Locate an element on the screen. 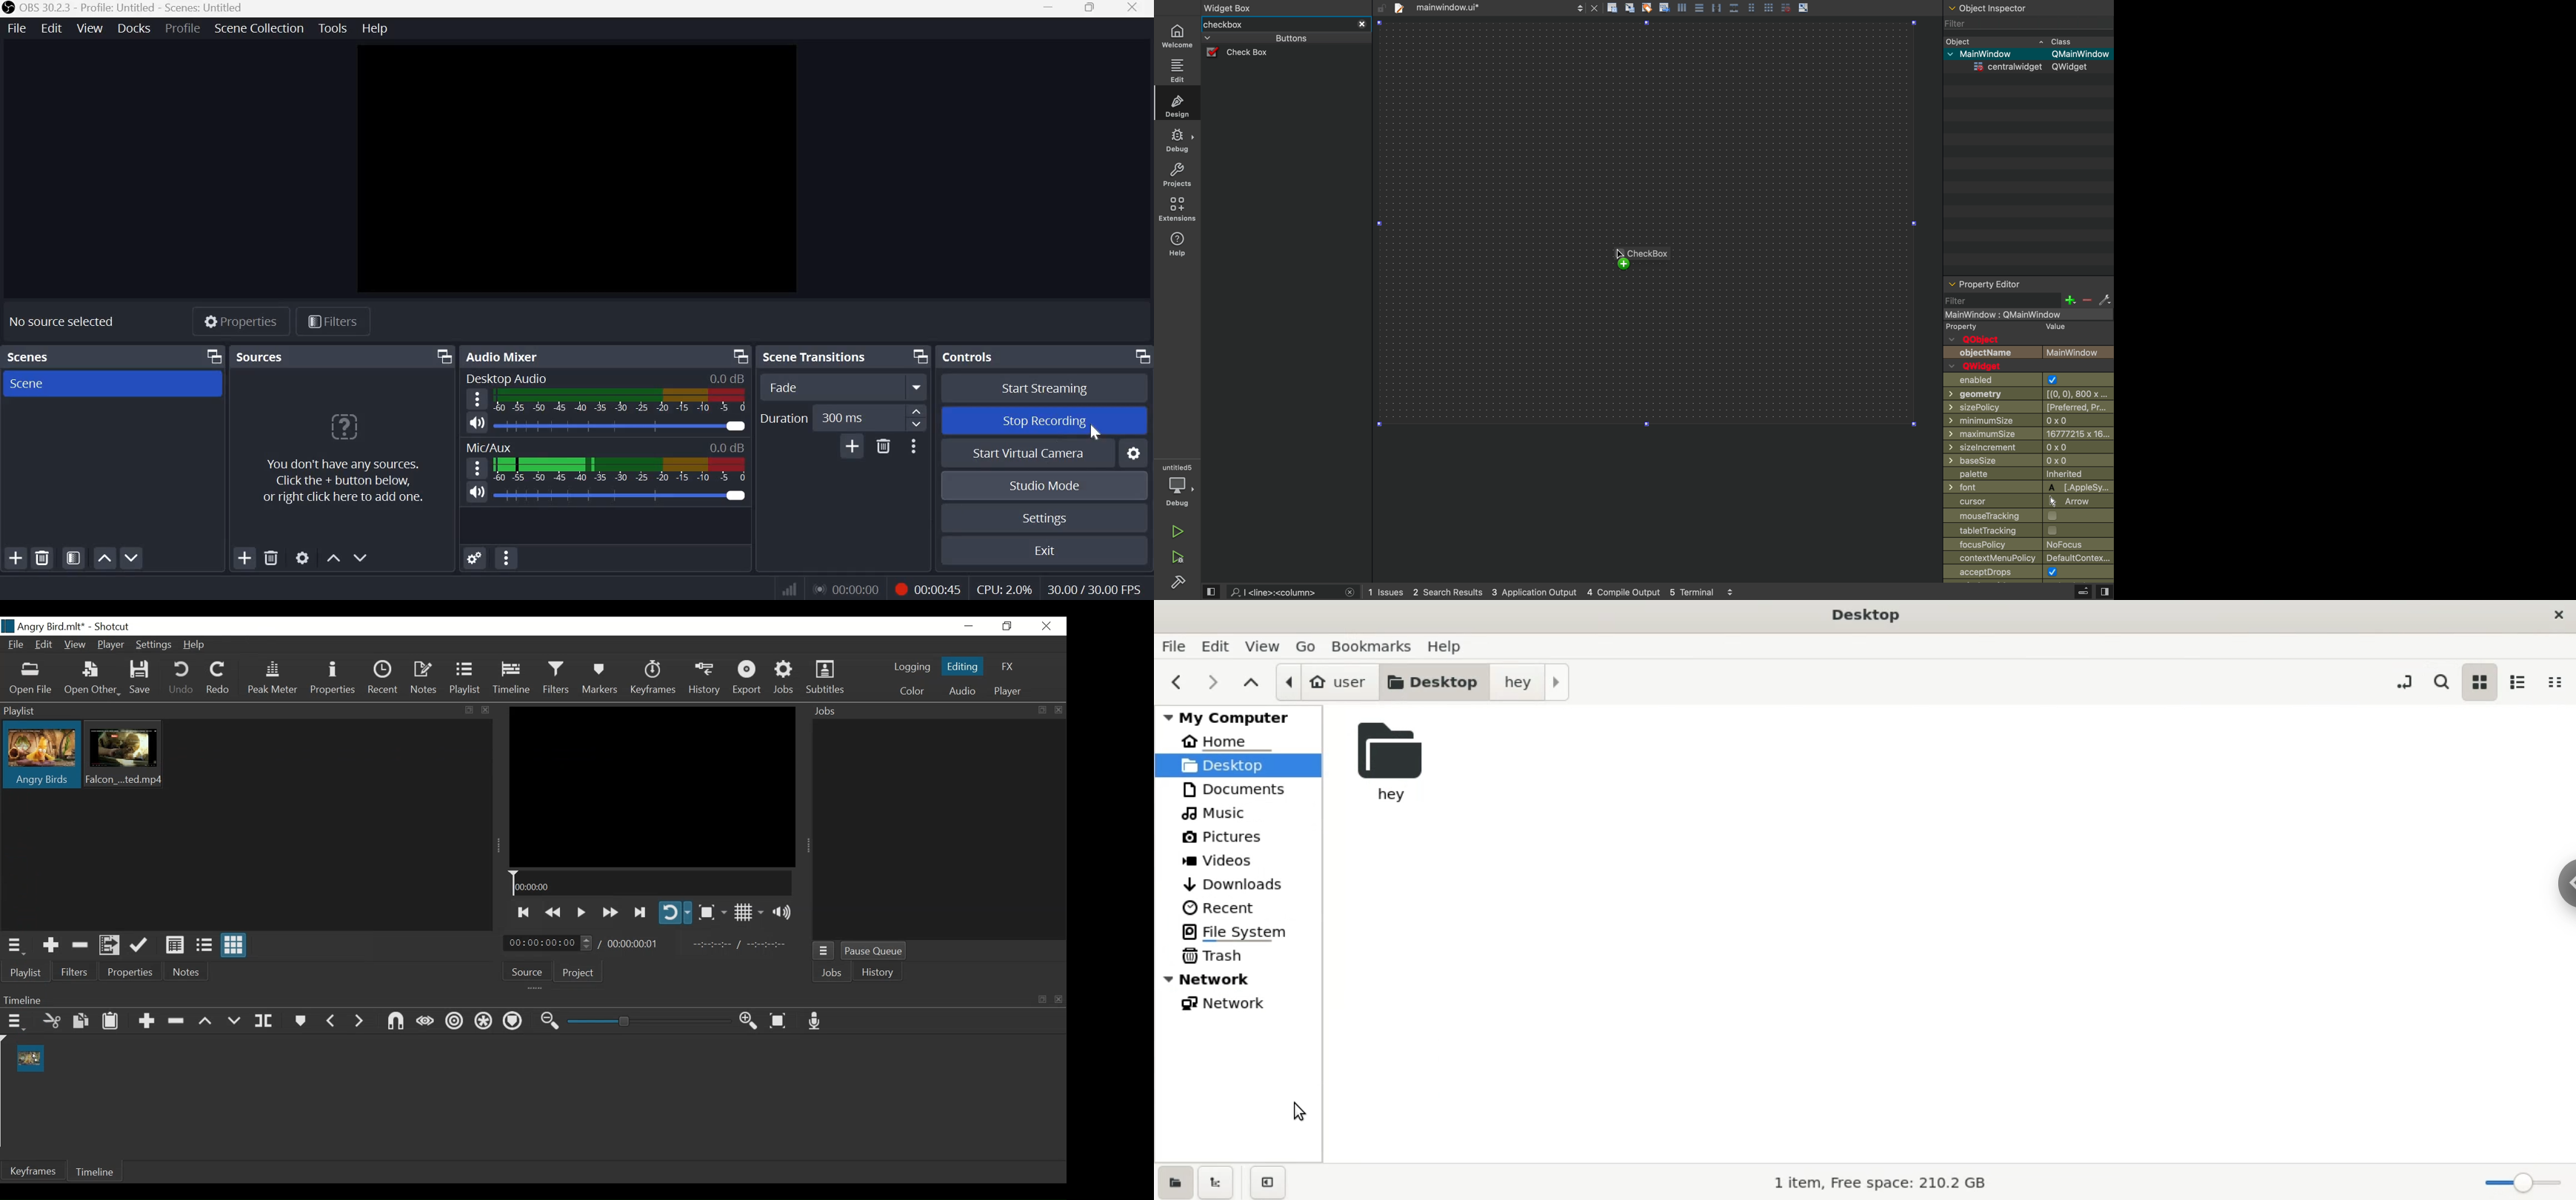 This screenshot has height=1204, width=2576. desktop is located at coordinates (1239, 765).